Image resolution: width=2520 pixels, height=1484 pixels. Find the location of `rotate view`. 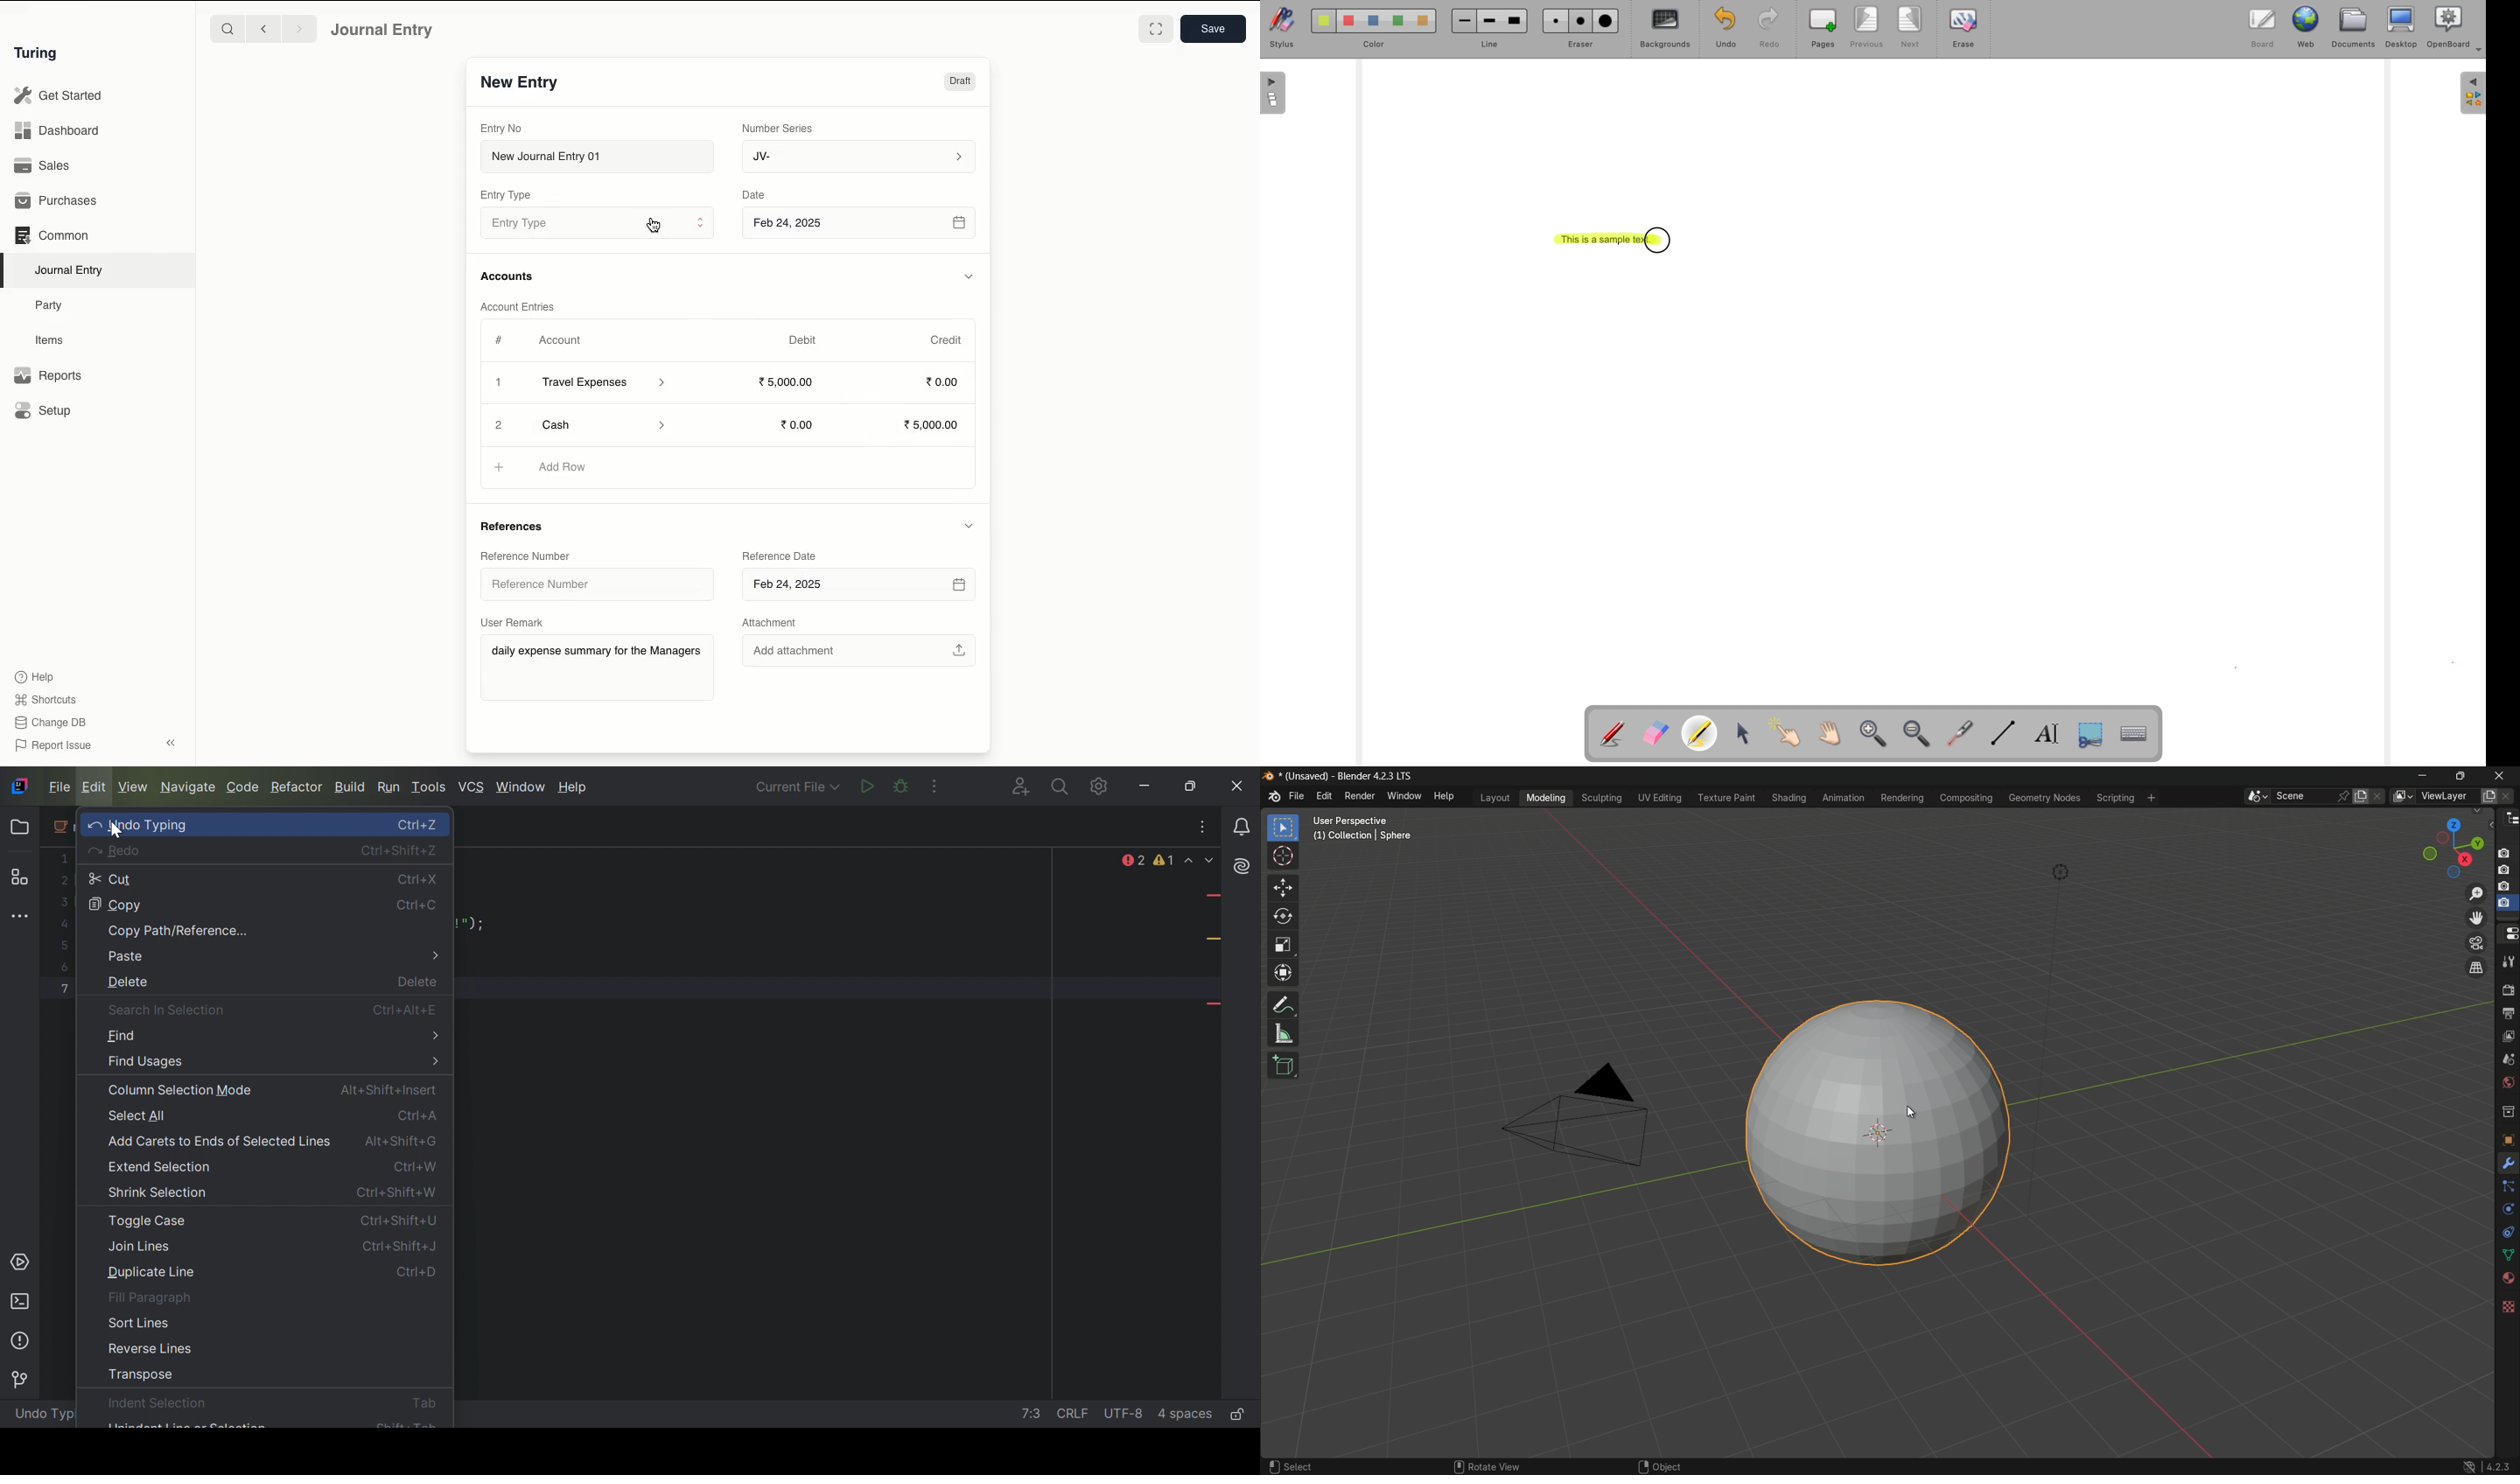

rotate view is located at coordinates (1496, 1461).